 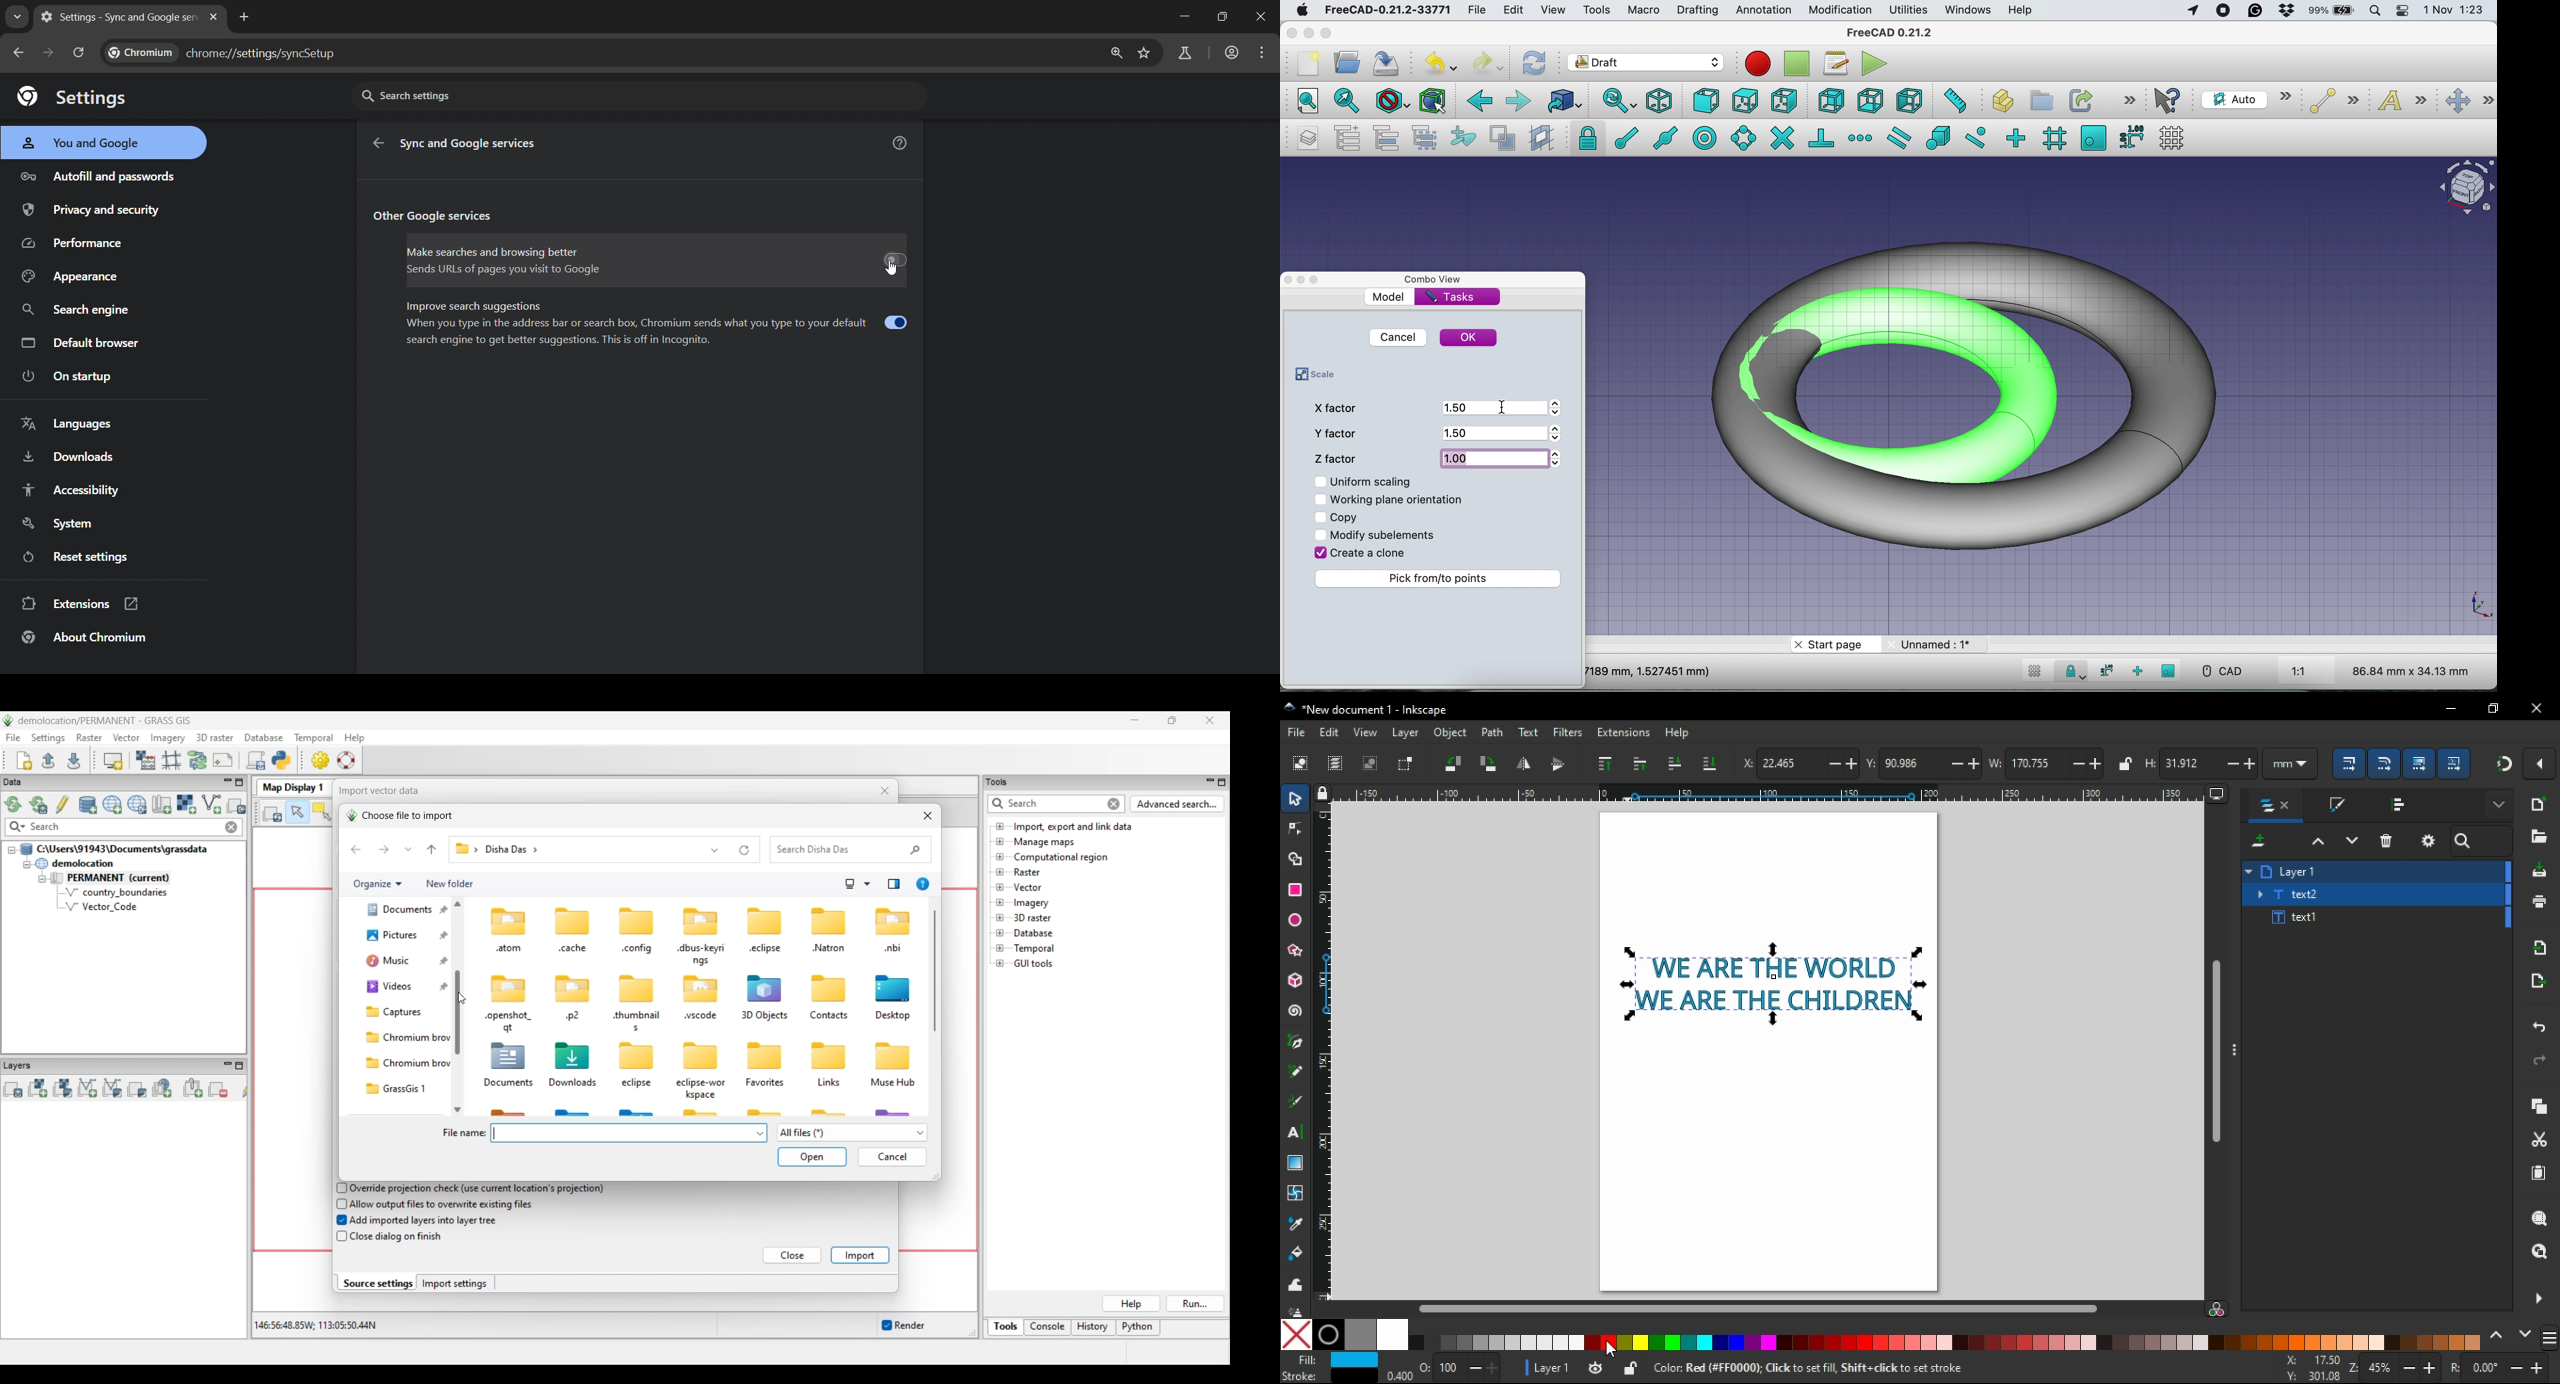 What do you see at coordinates (2500, 1368) in the screenshot?
I see `rotation` at bounding box center [2500, 1368].